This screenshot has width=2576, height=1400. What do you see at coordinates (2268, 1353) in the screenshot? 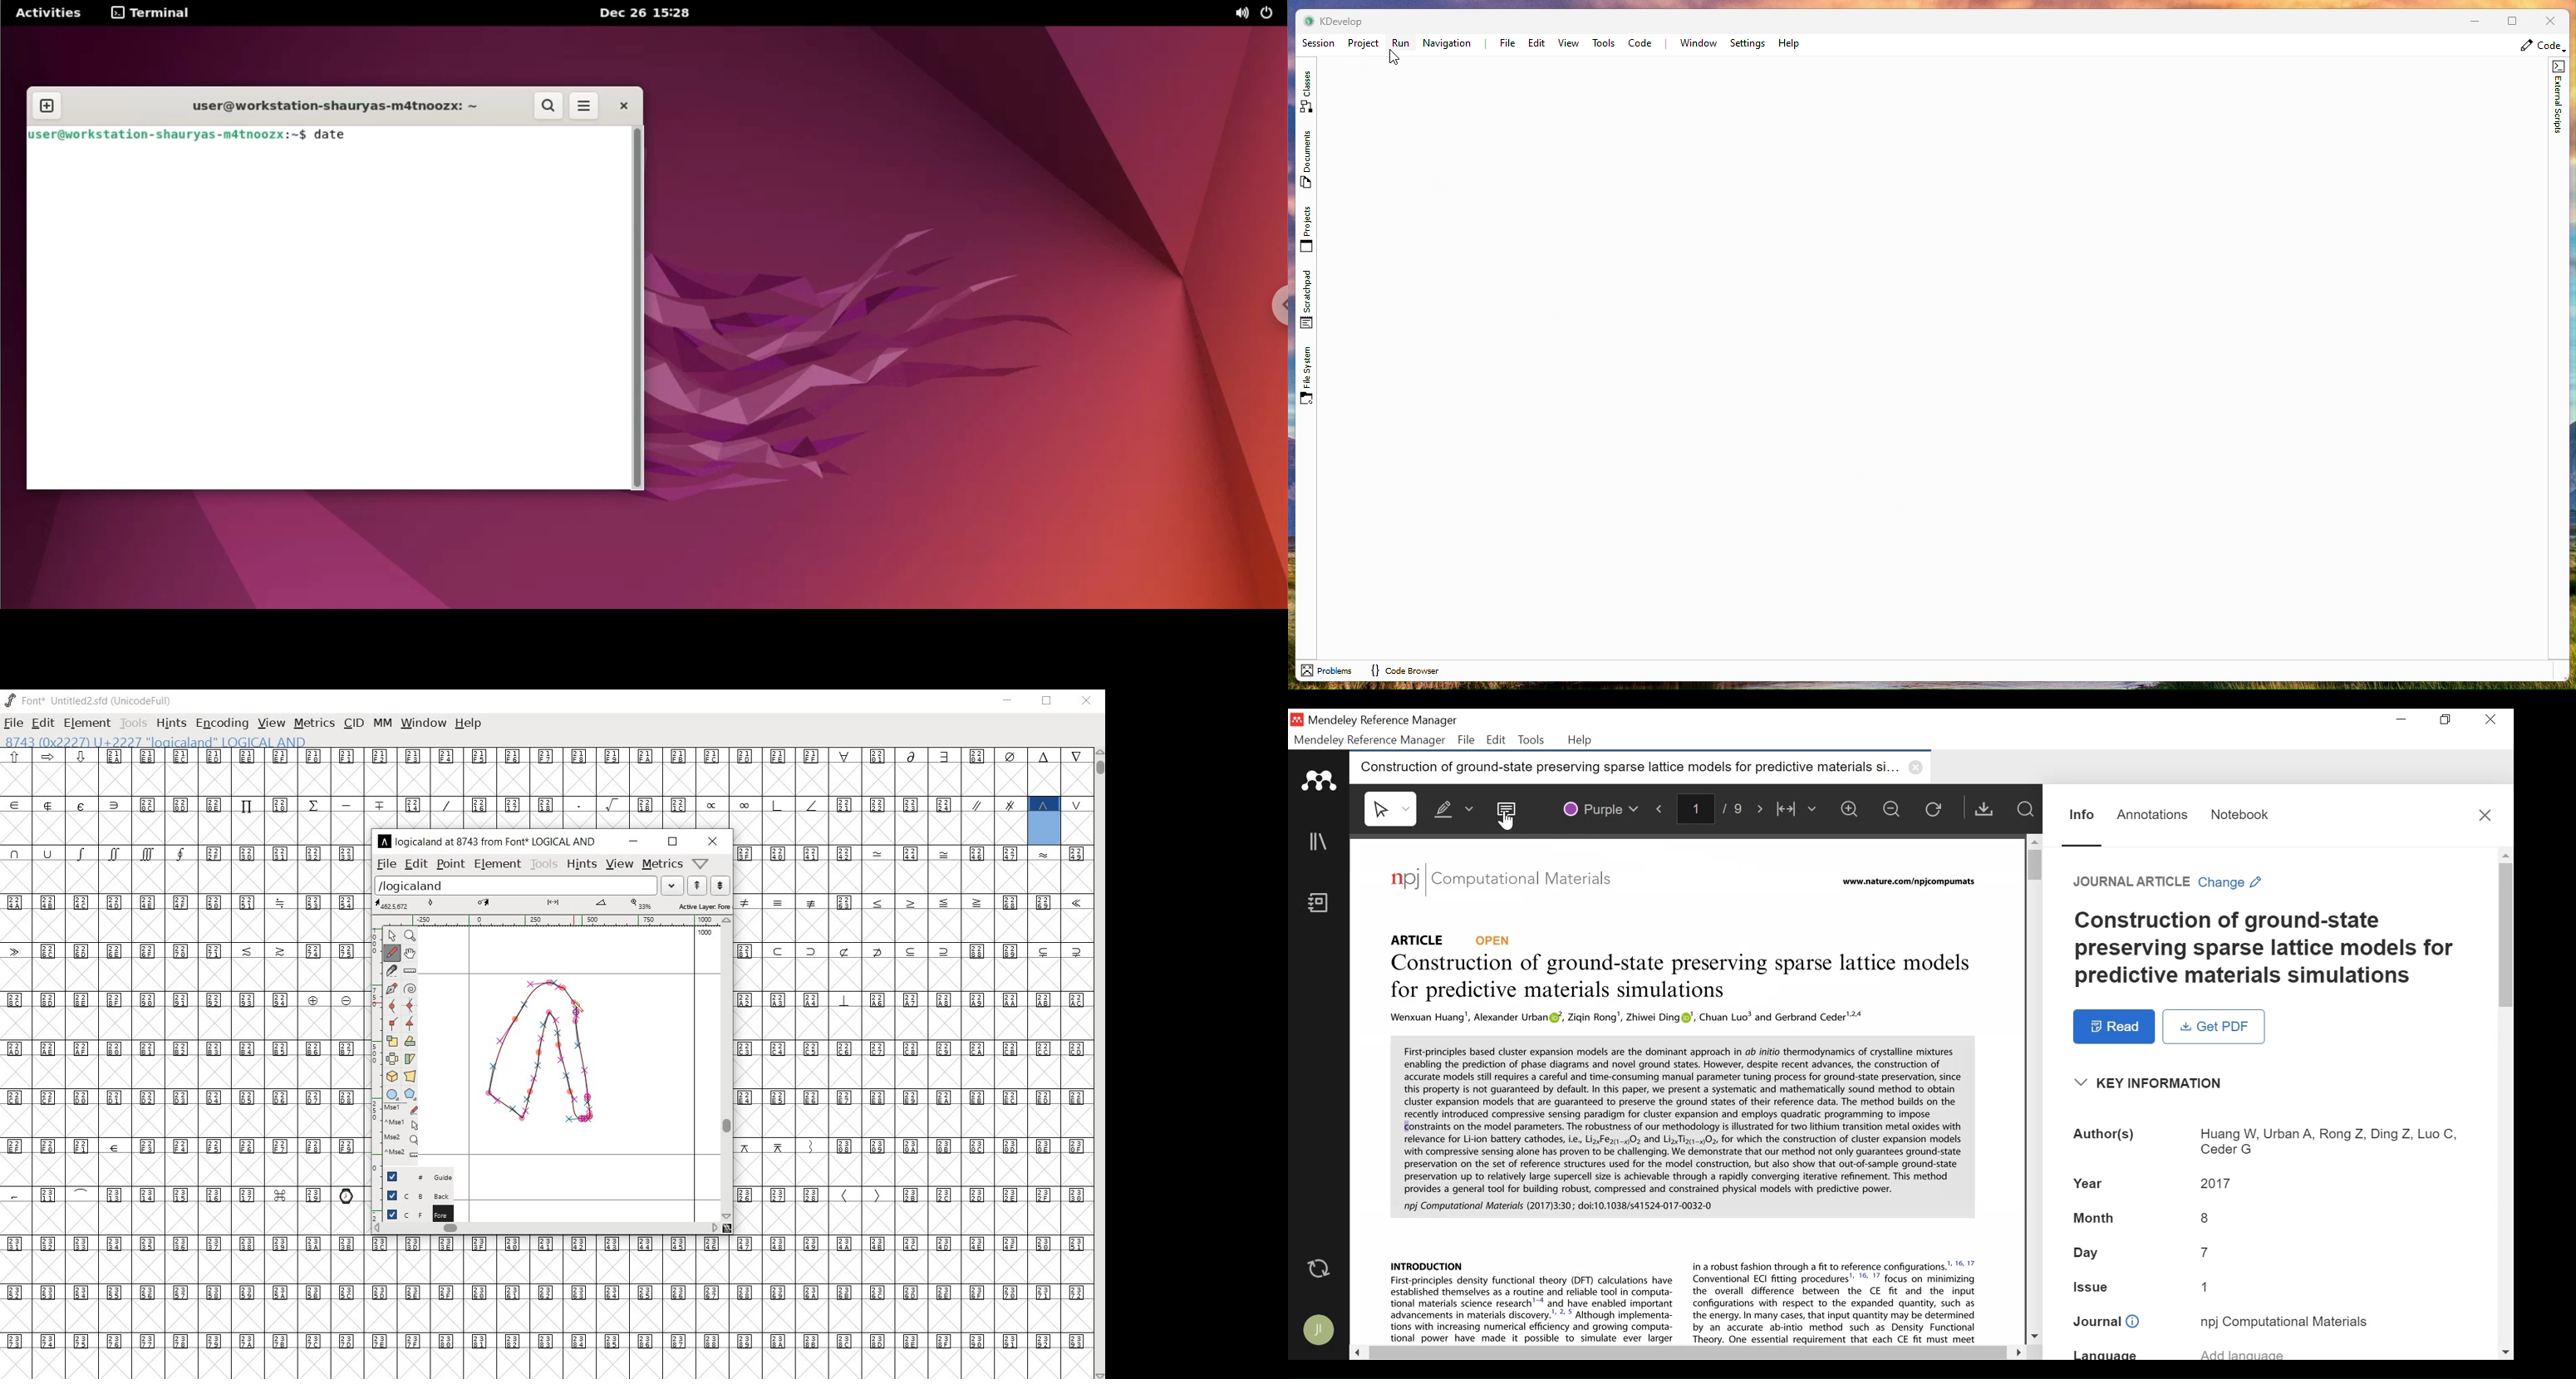
I see `Language` at bounding box center [2268, 1353].